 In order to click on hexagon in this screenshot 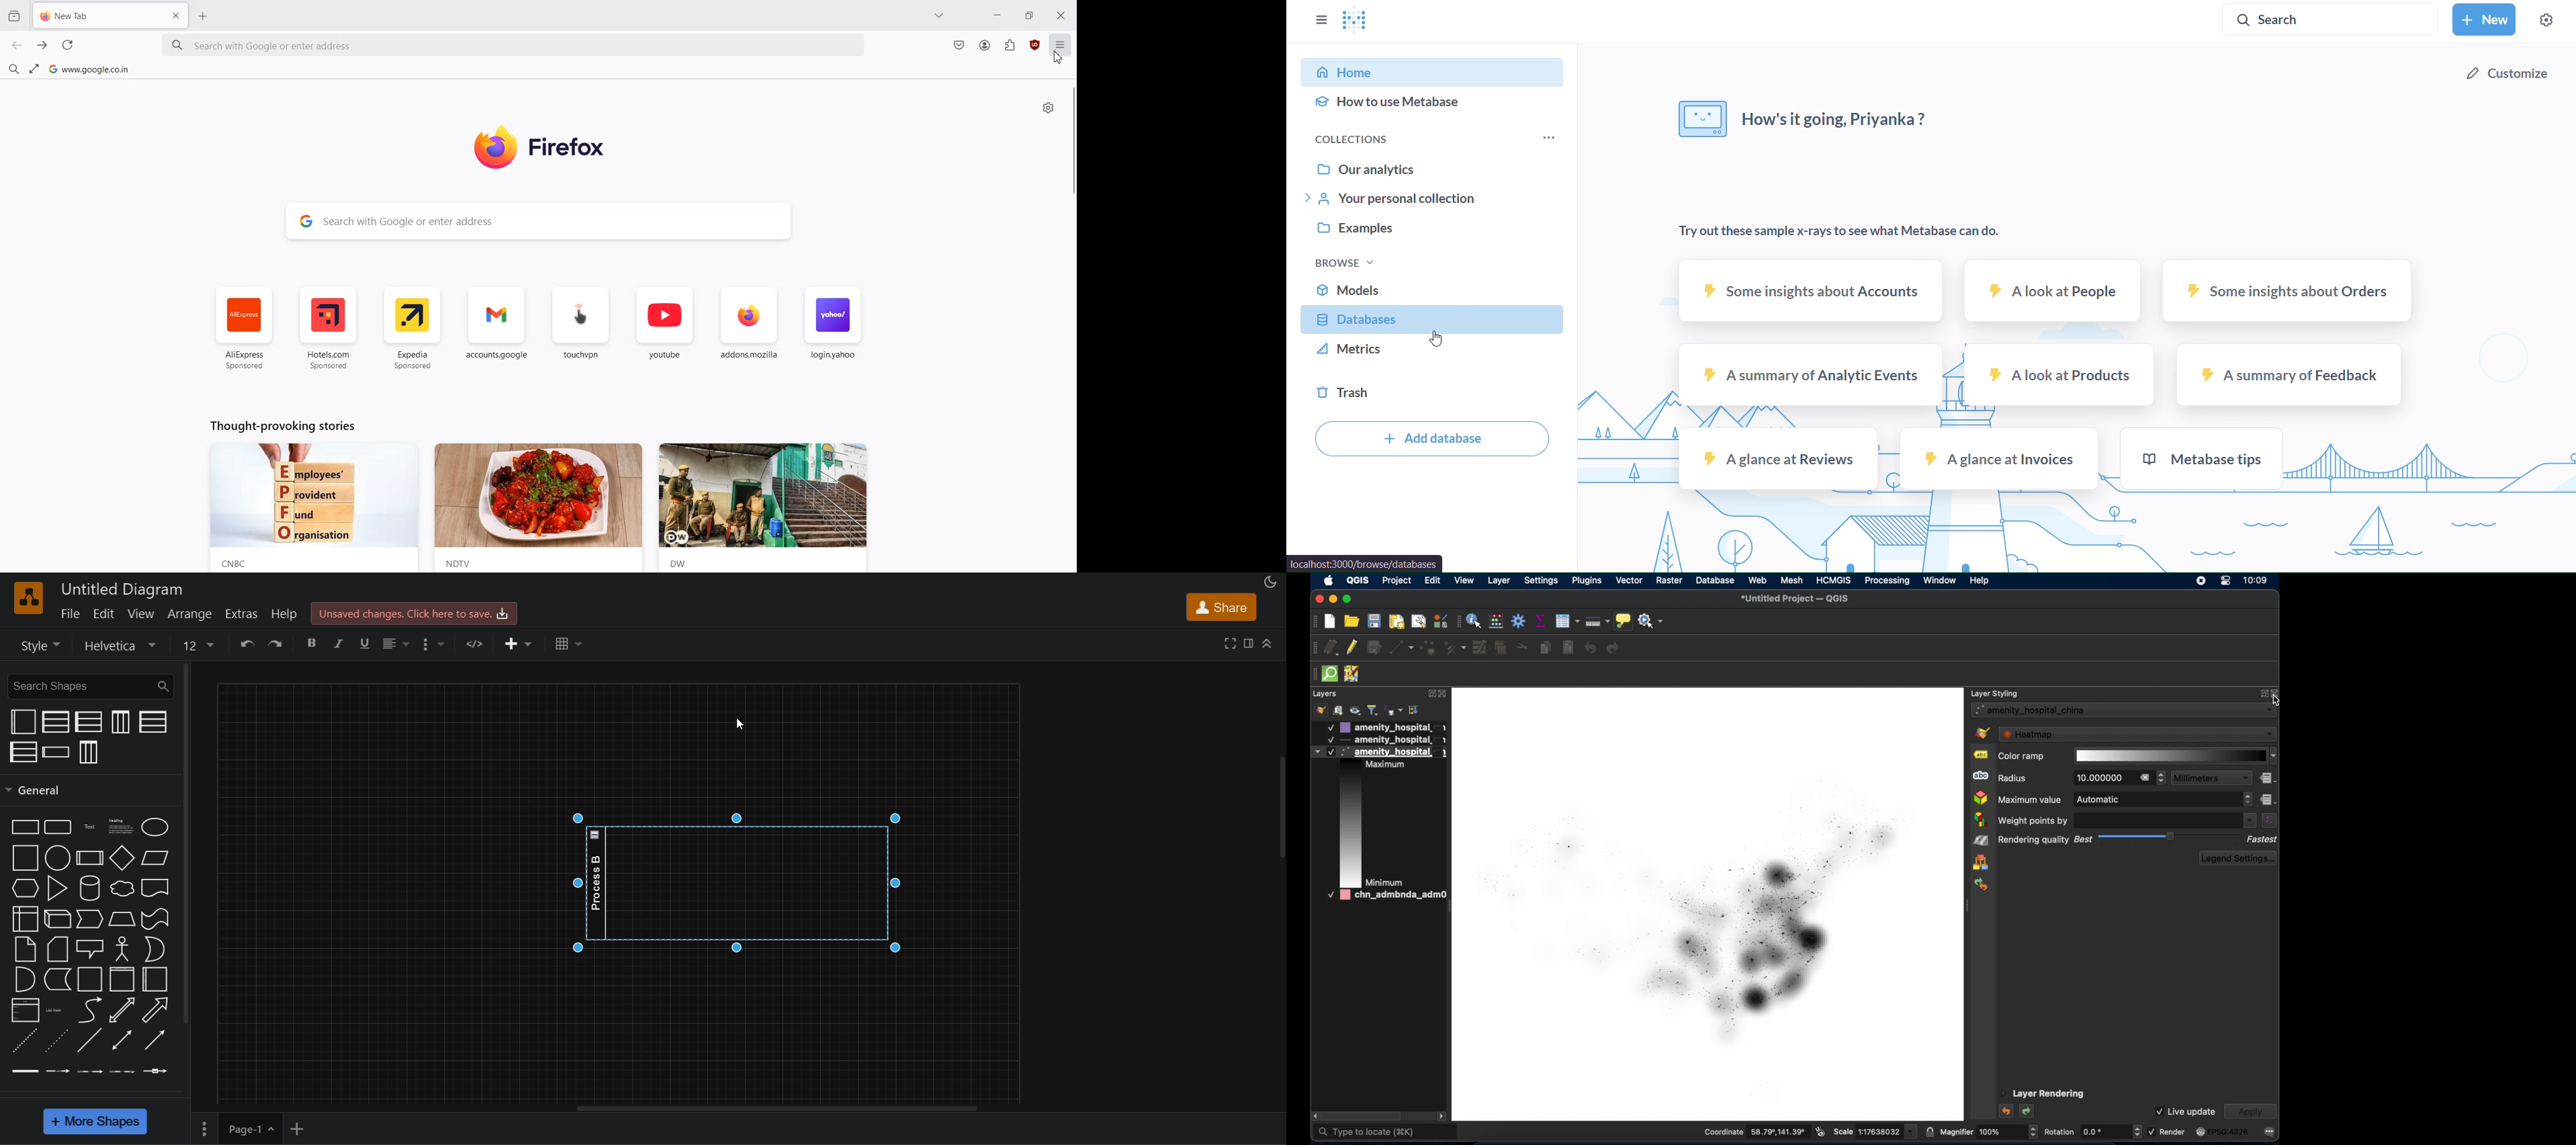, I will do `click(25, 888)`.